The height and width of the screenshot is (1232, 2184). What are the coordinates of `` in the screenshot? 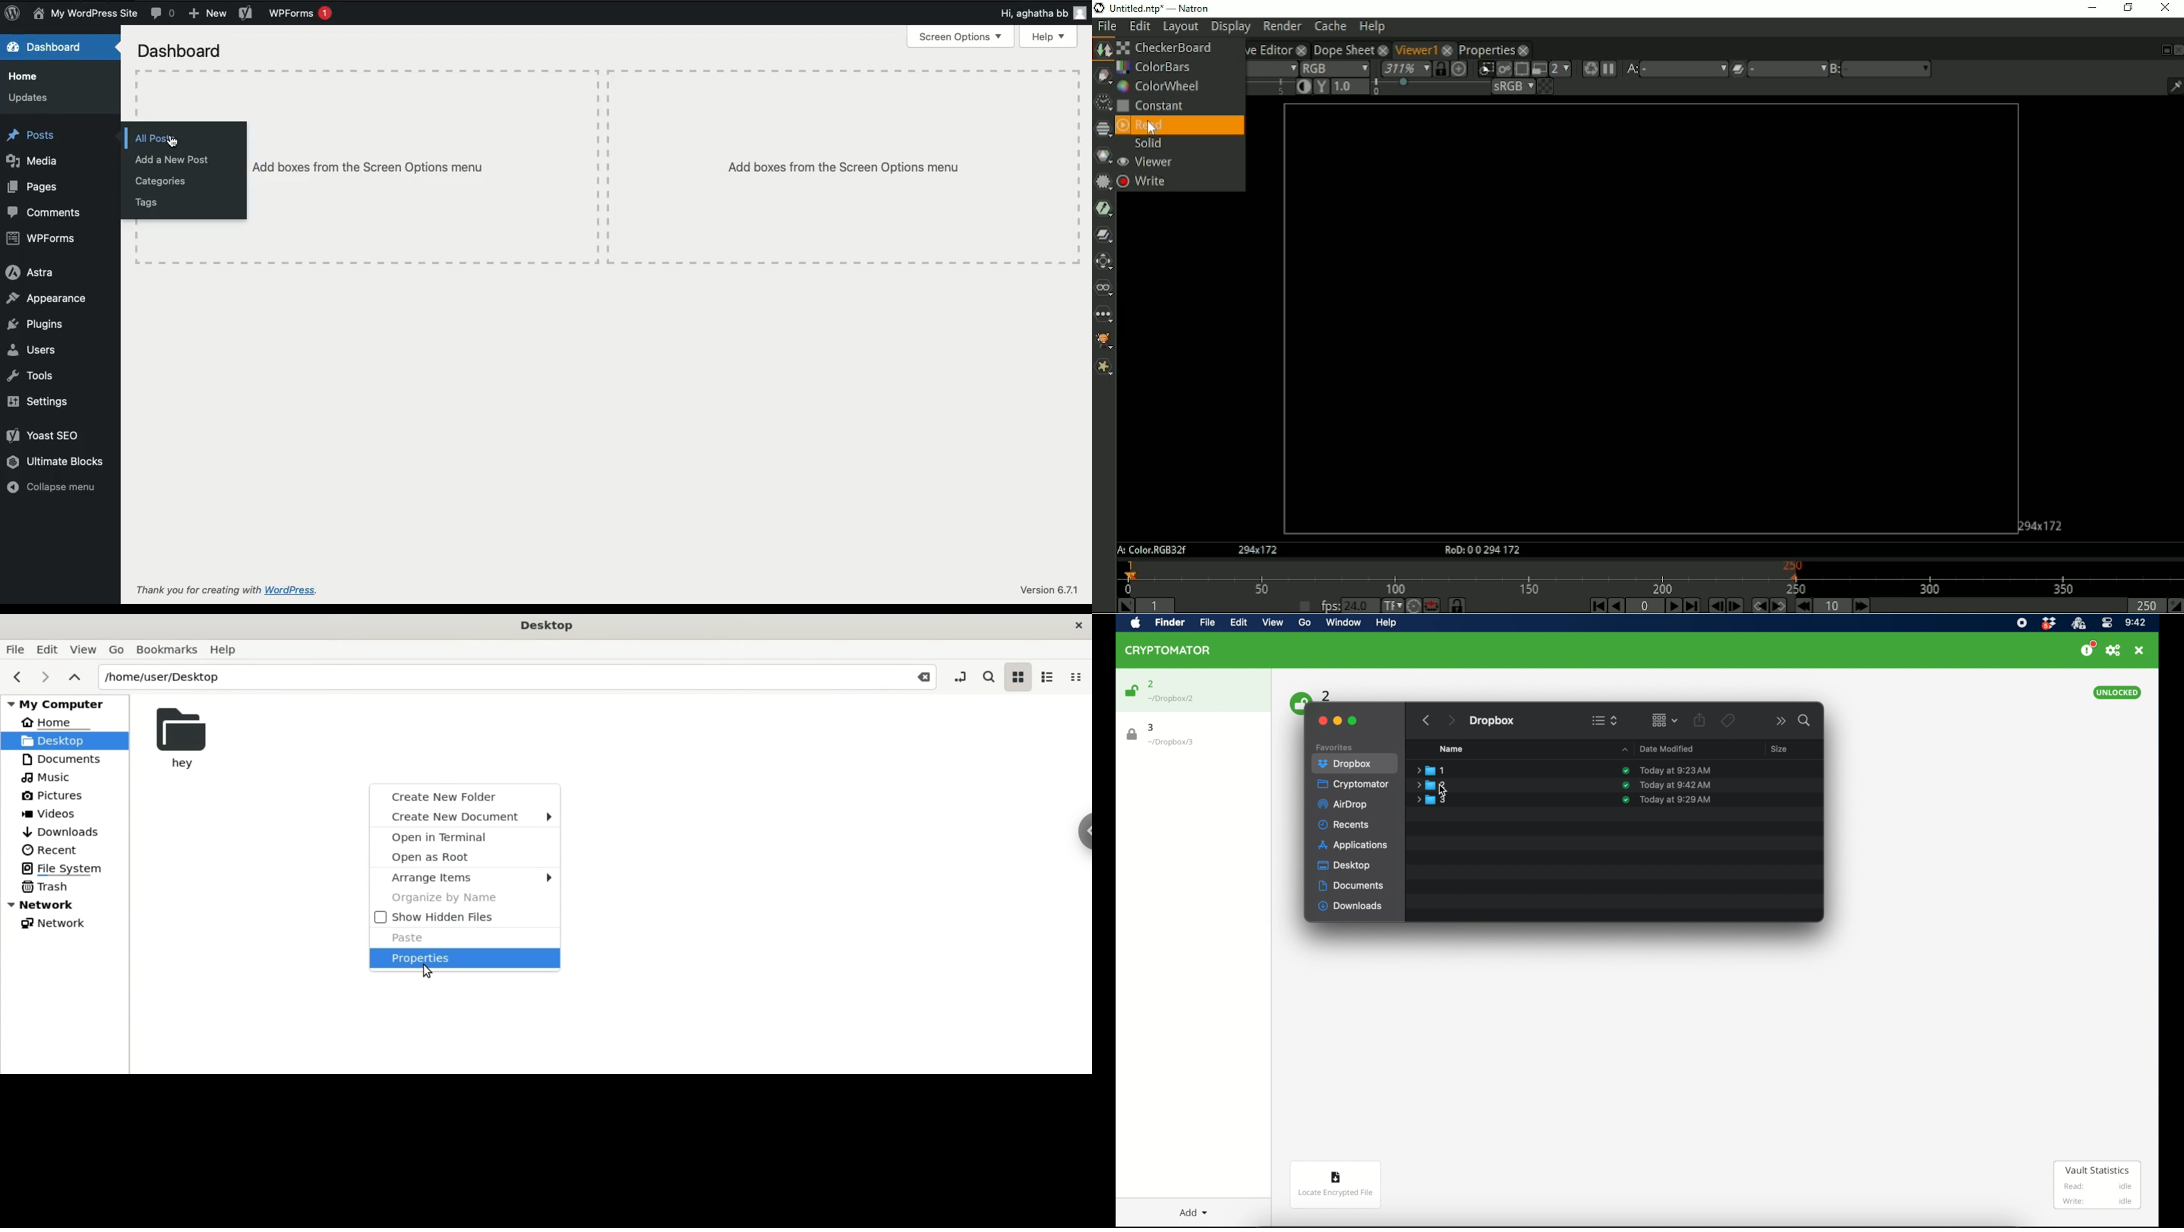 It's located at (423, 166).